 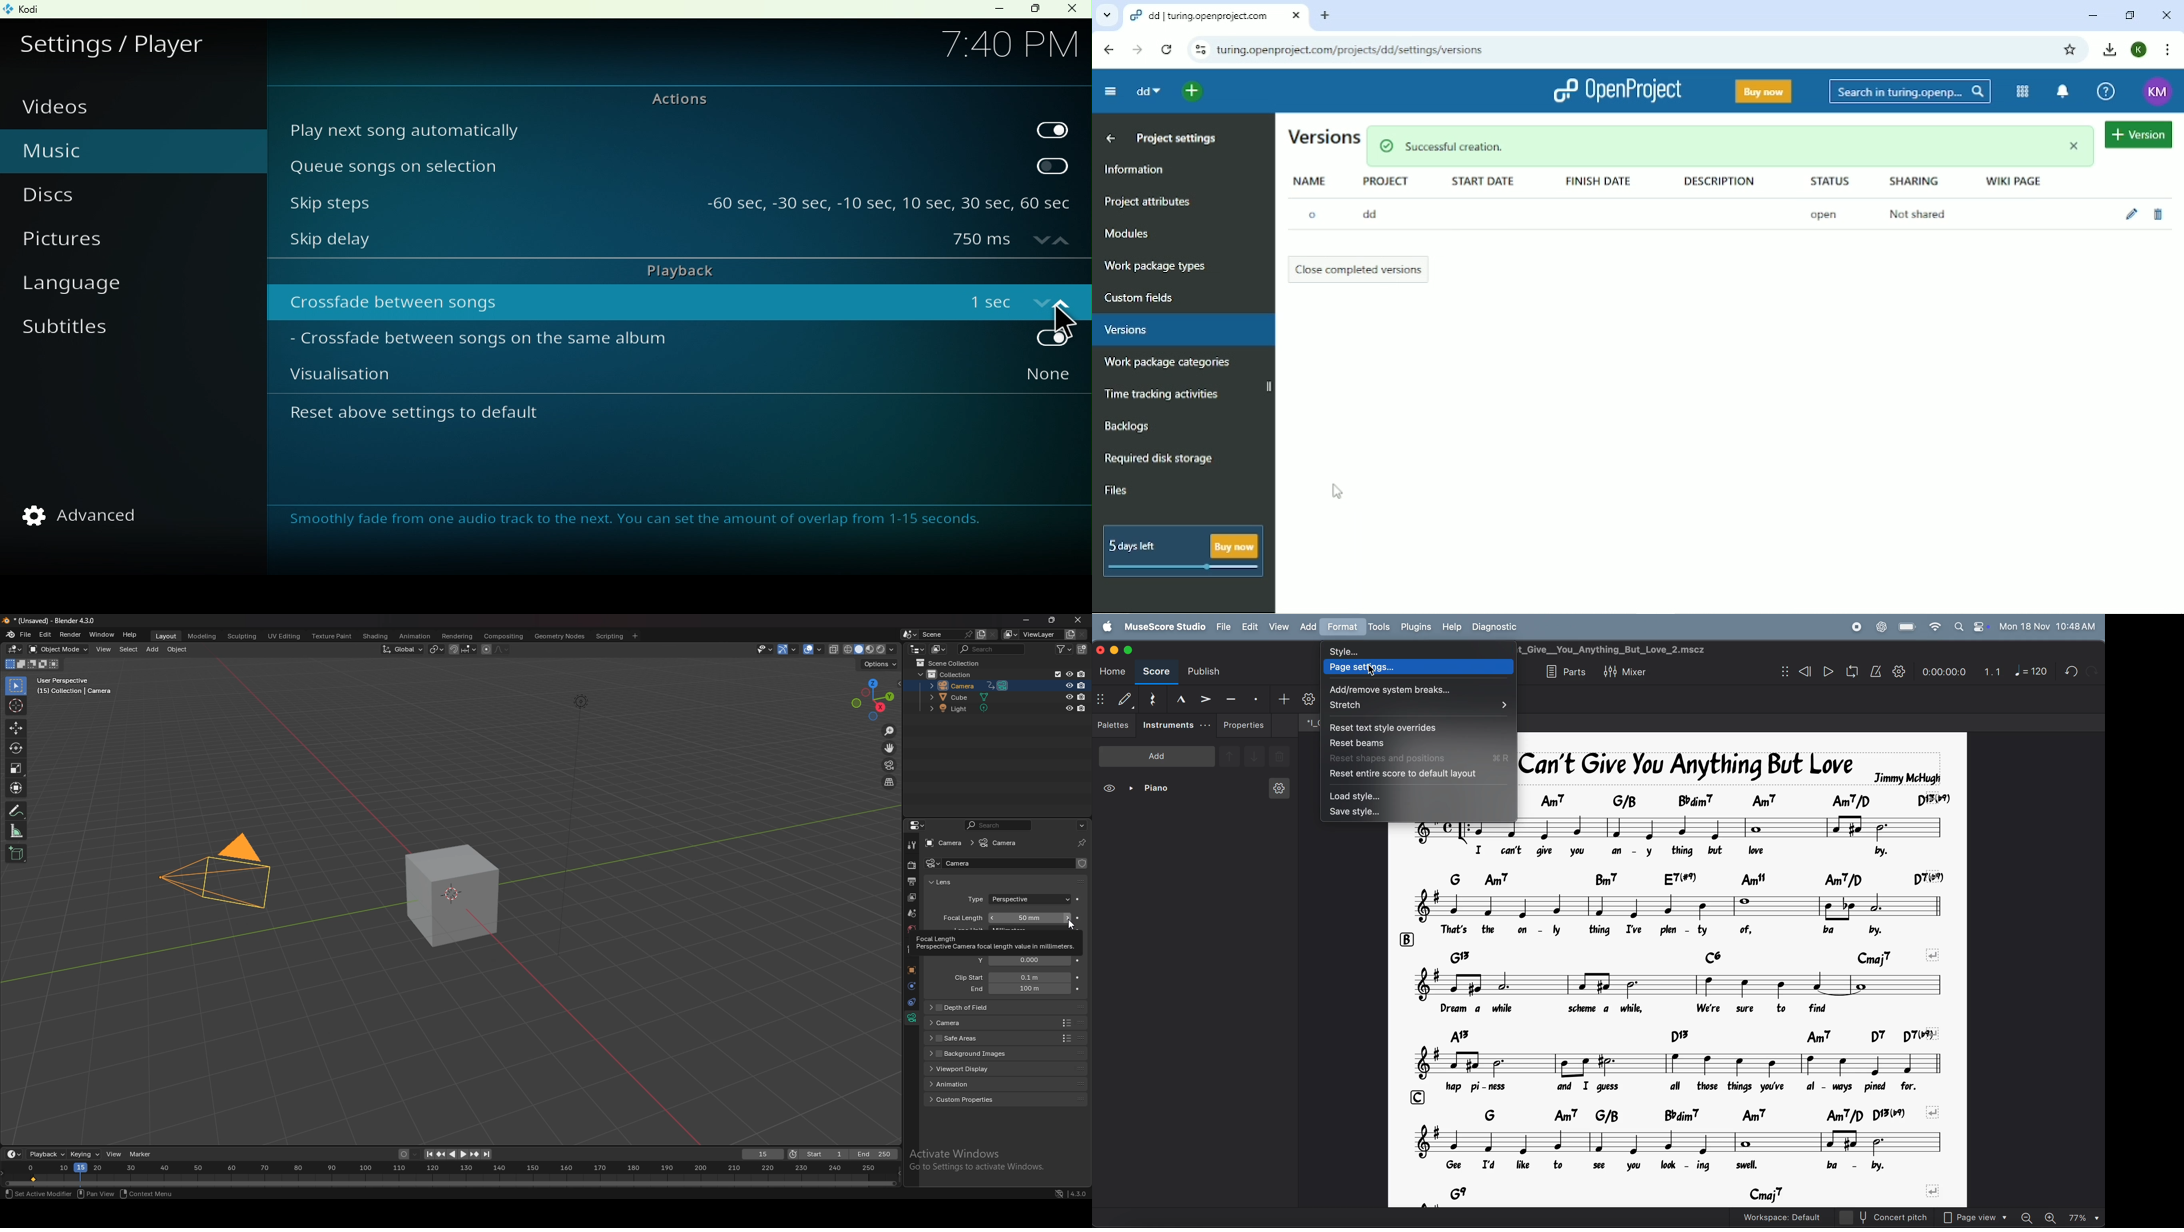 What do you see at coordinates (1014, 340) in the screenshot?
I see `toggle` at bounding box center [1014, 340].